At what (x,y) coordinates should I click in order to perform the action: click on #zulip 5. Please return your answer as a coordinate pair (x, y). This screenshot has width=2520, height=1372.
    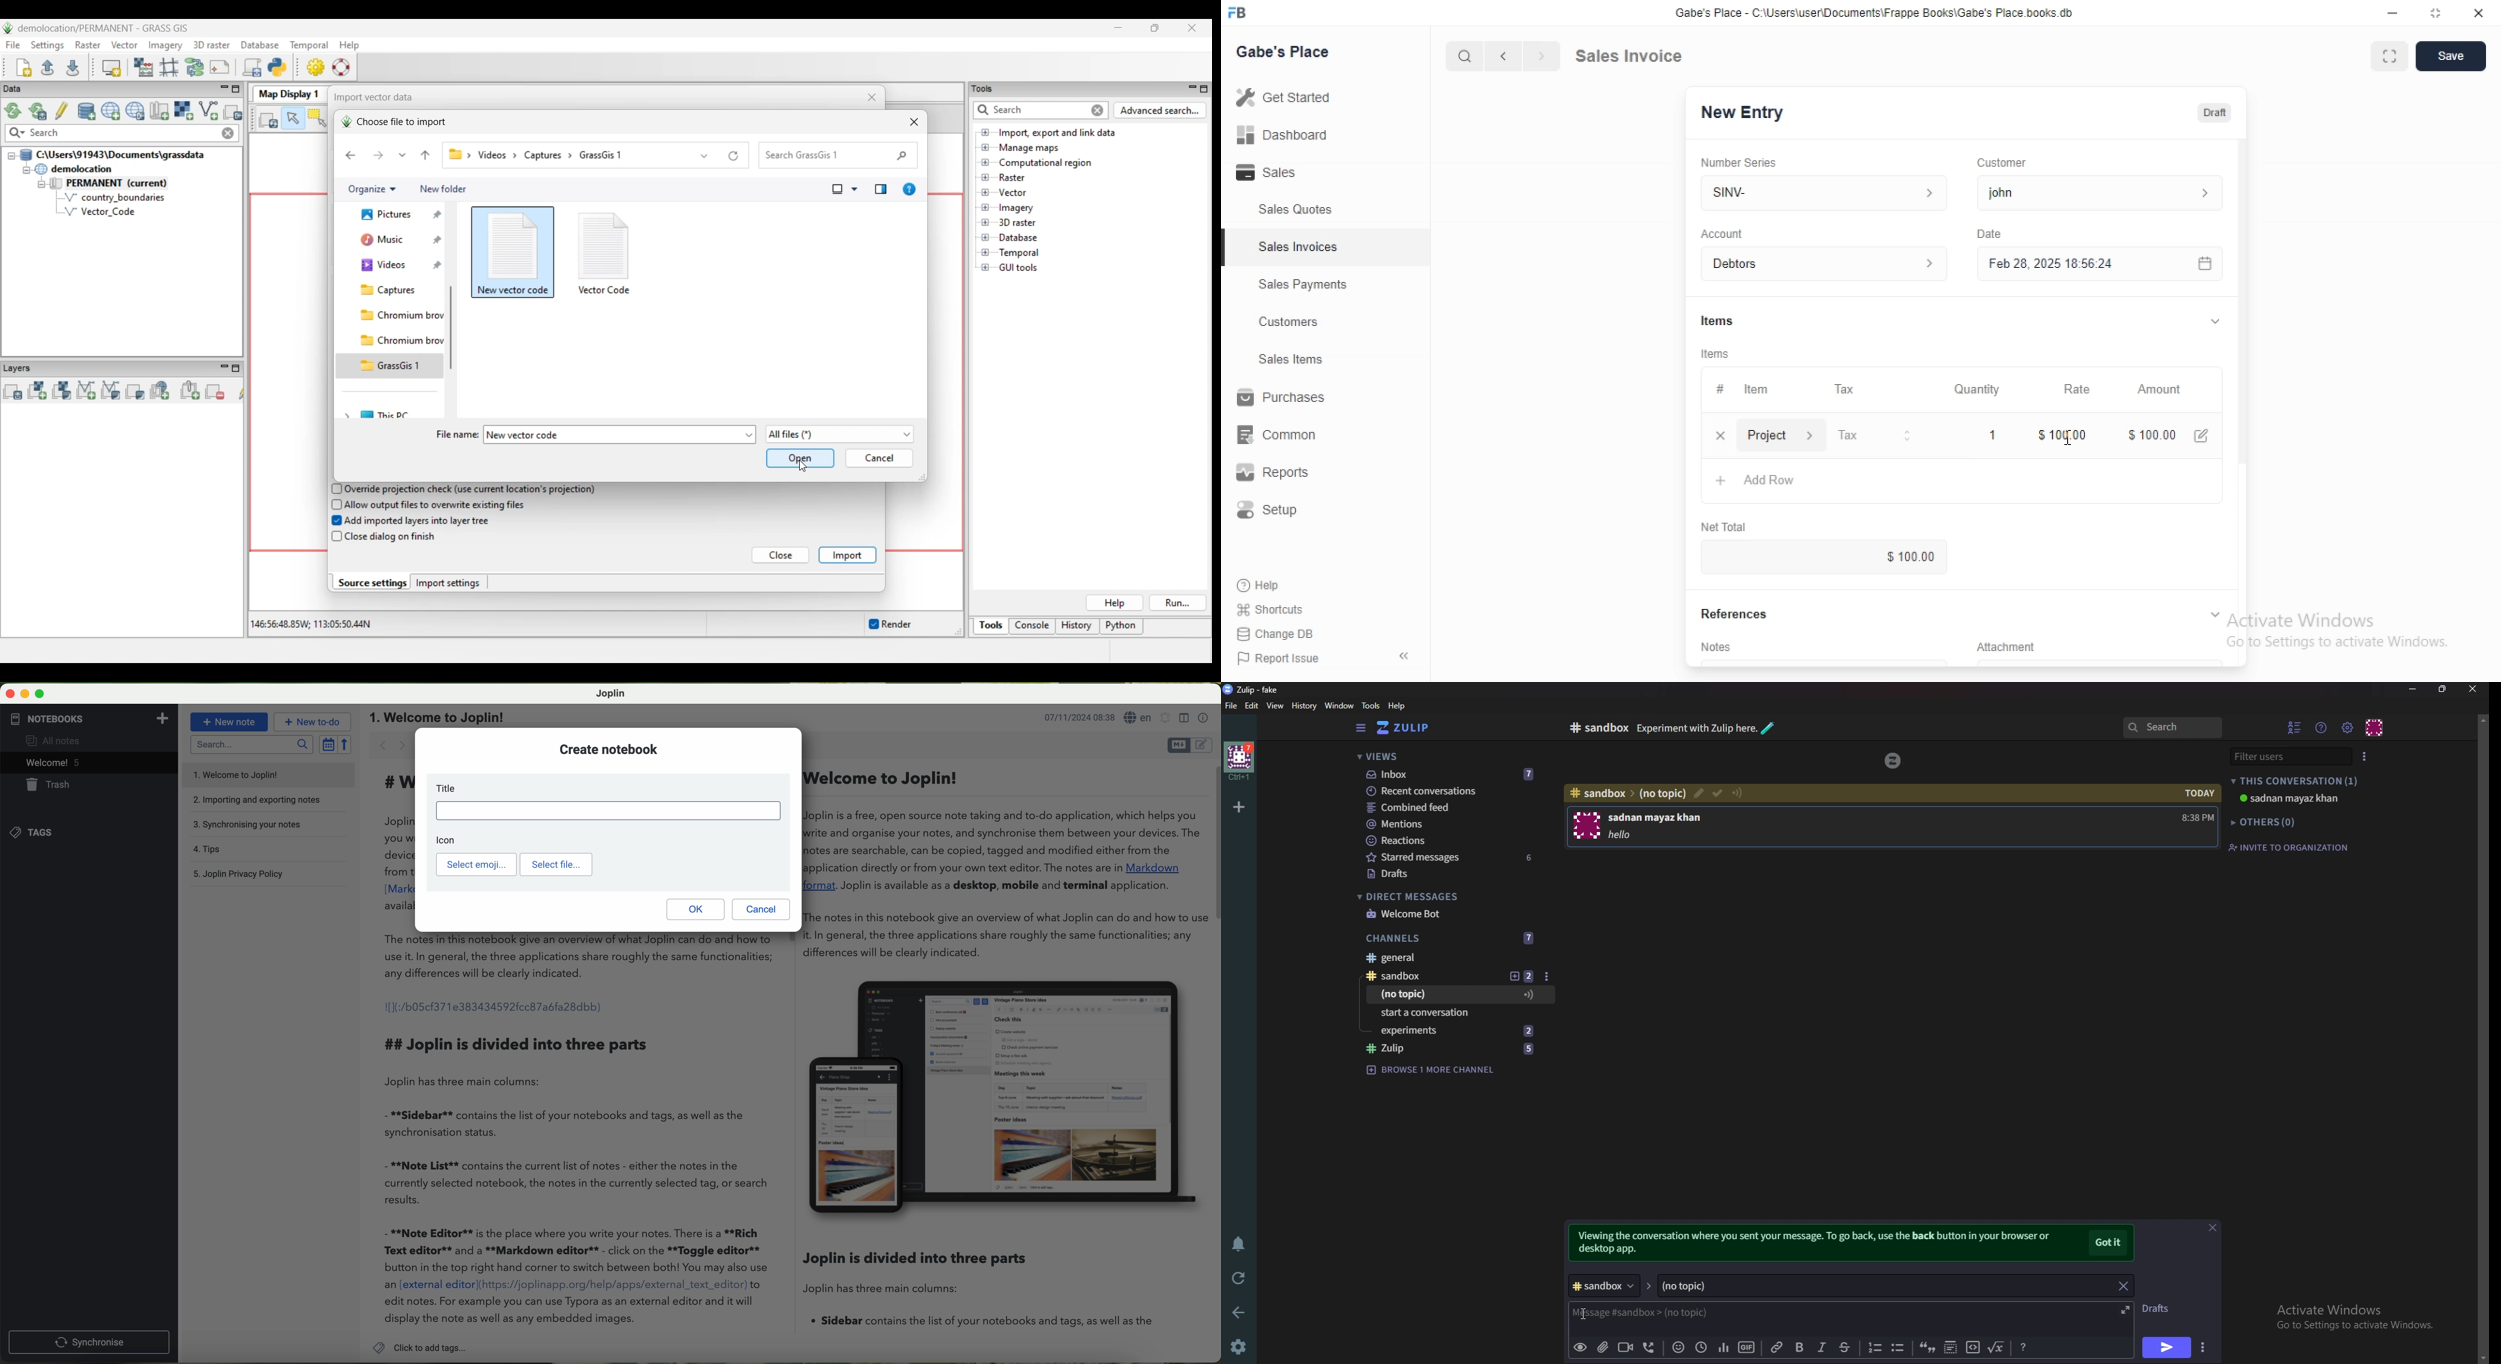
    Looking at the image, I should click on (1454, 1050).